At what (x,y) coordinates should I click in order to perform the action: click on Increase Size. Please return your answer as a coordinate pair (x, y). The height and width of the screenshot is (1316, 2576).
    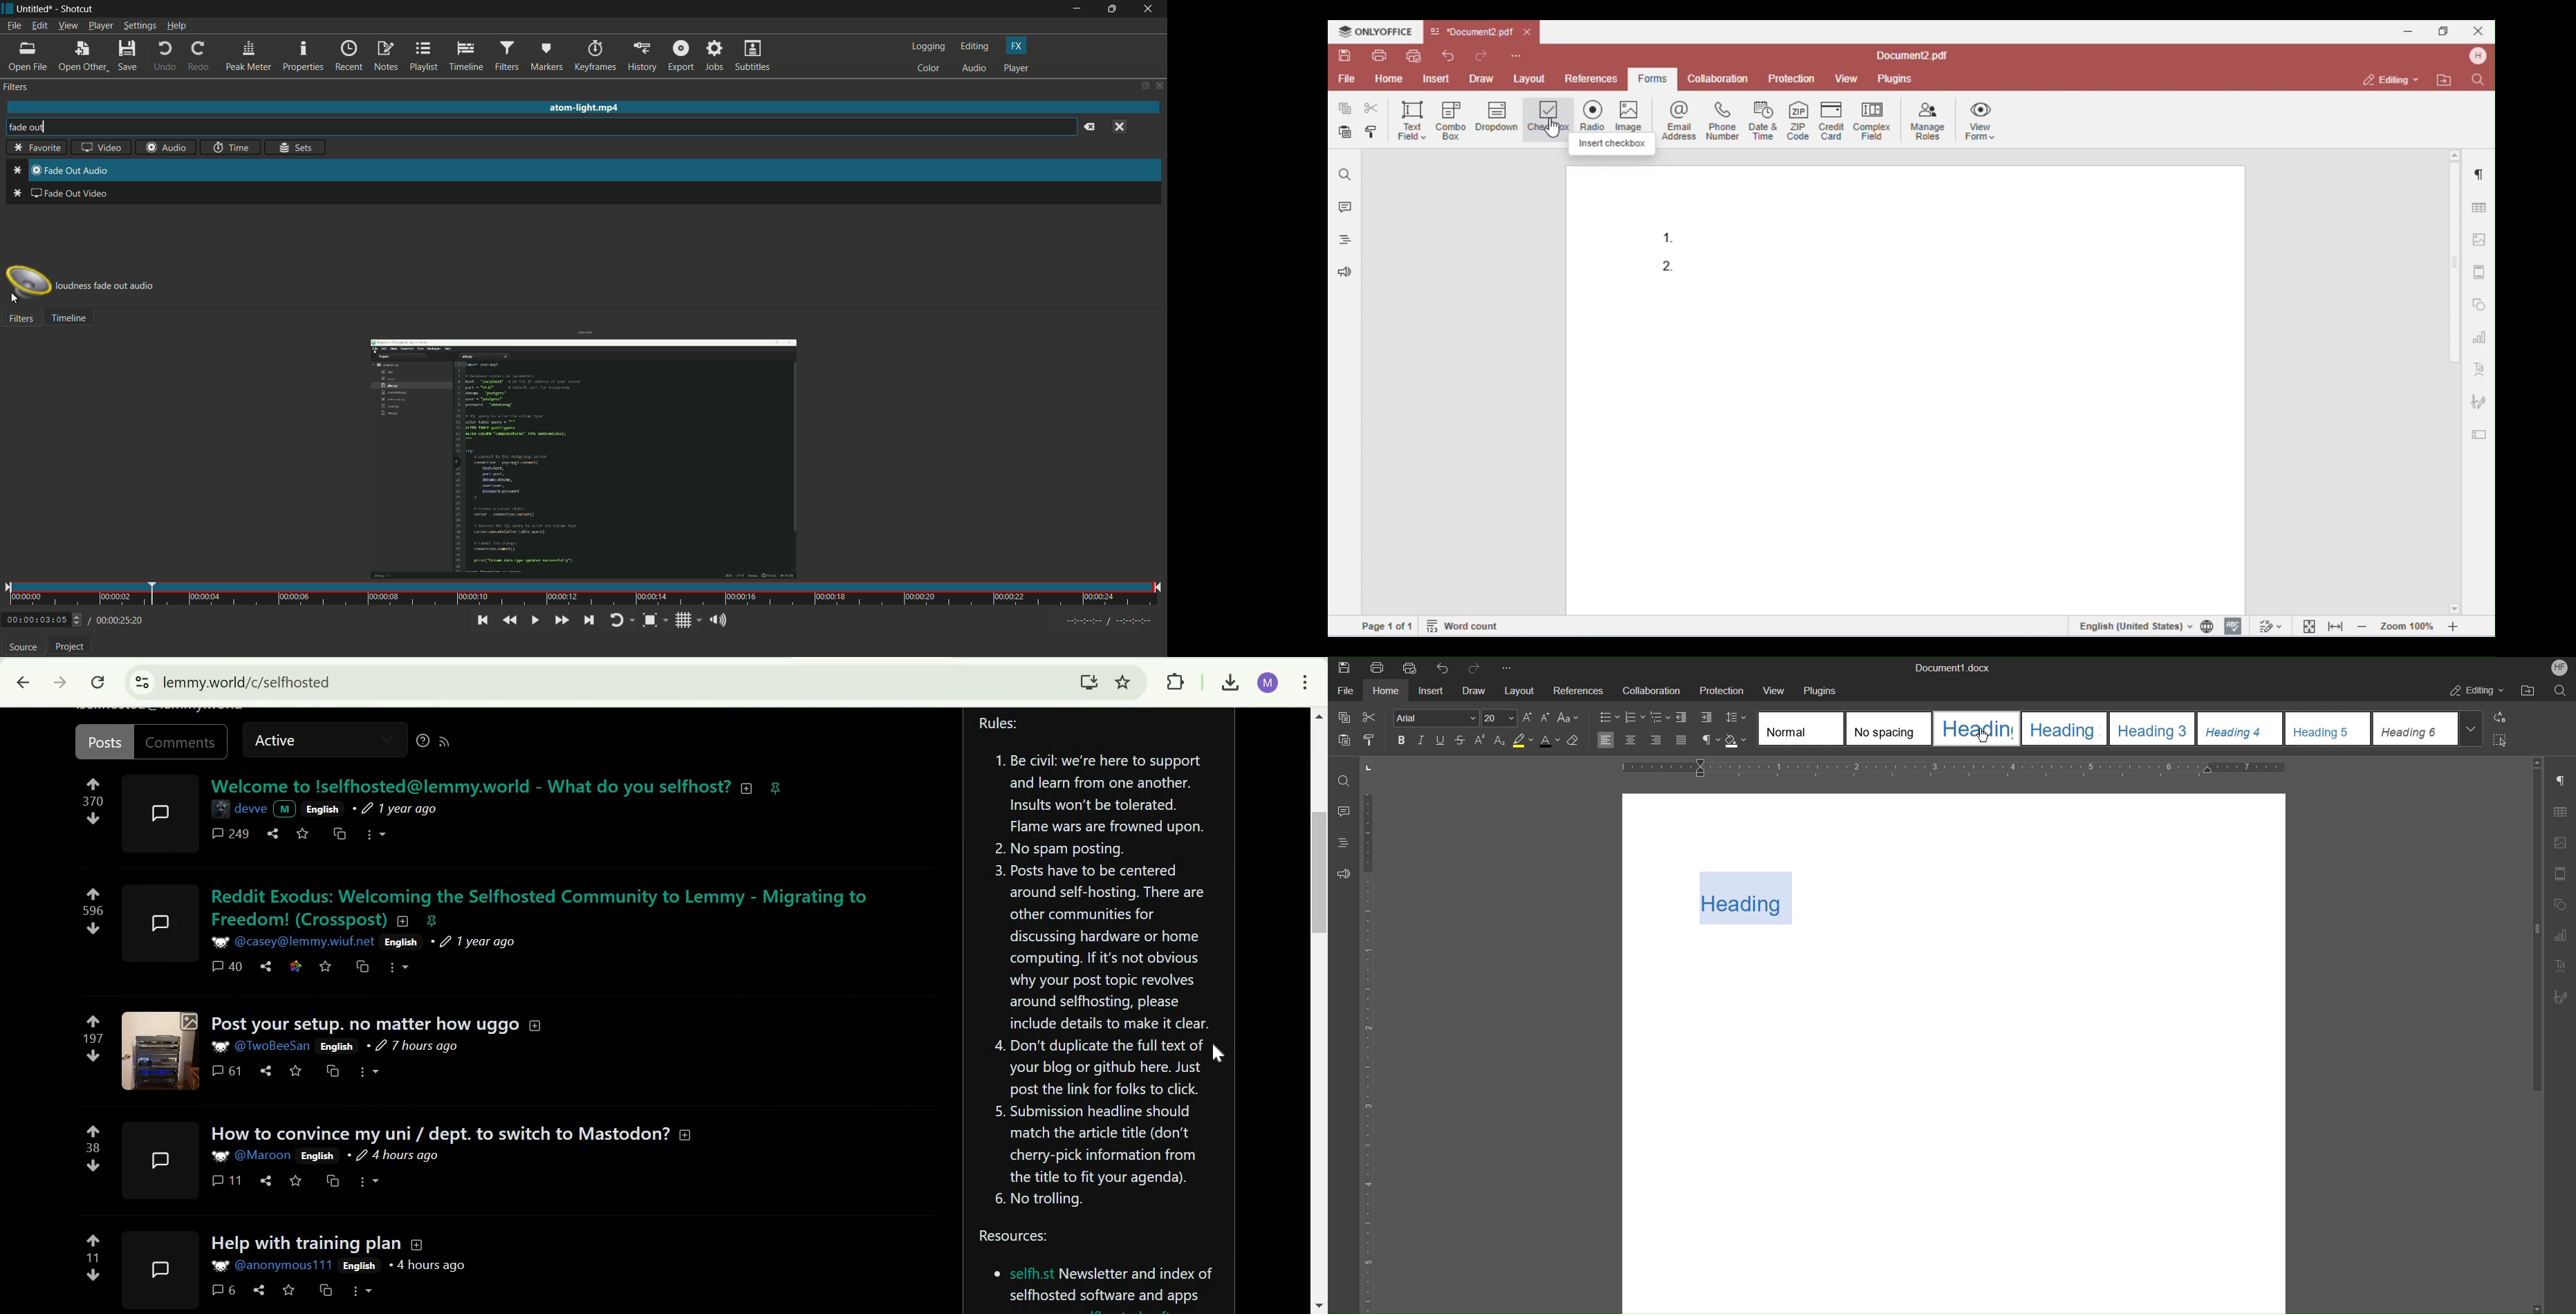
    Looking at the image, I should click on (1527, 717).